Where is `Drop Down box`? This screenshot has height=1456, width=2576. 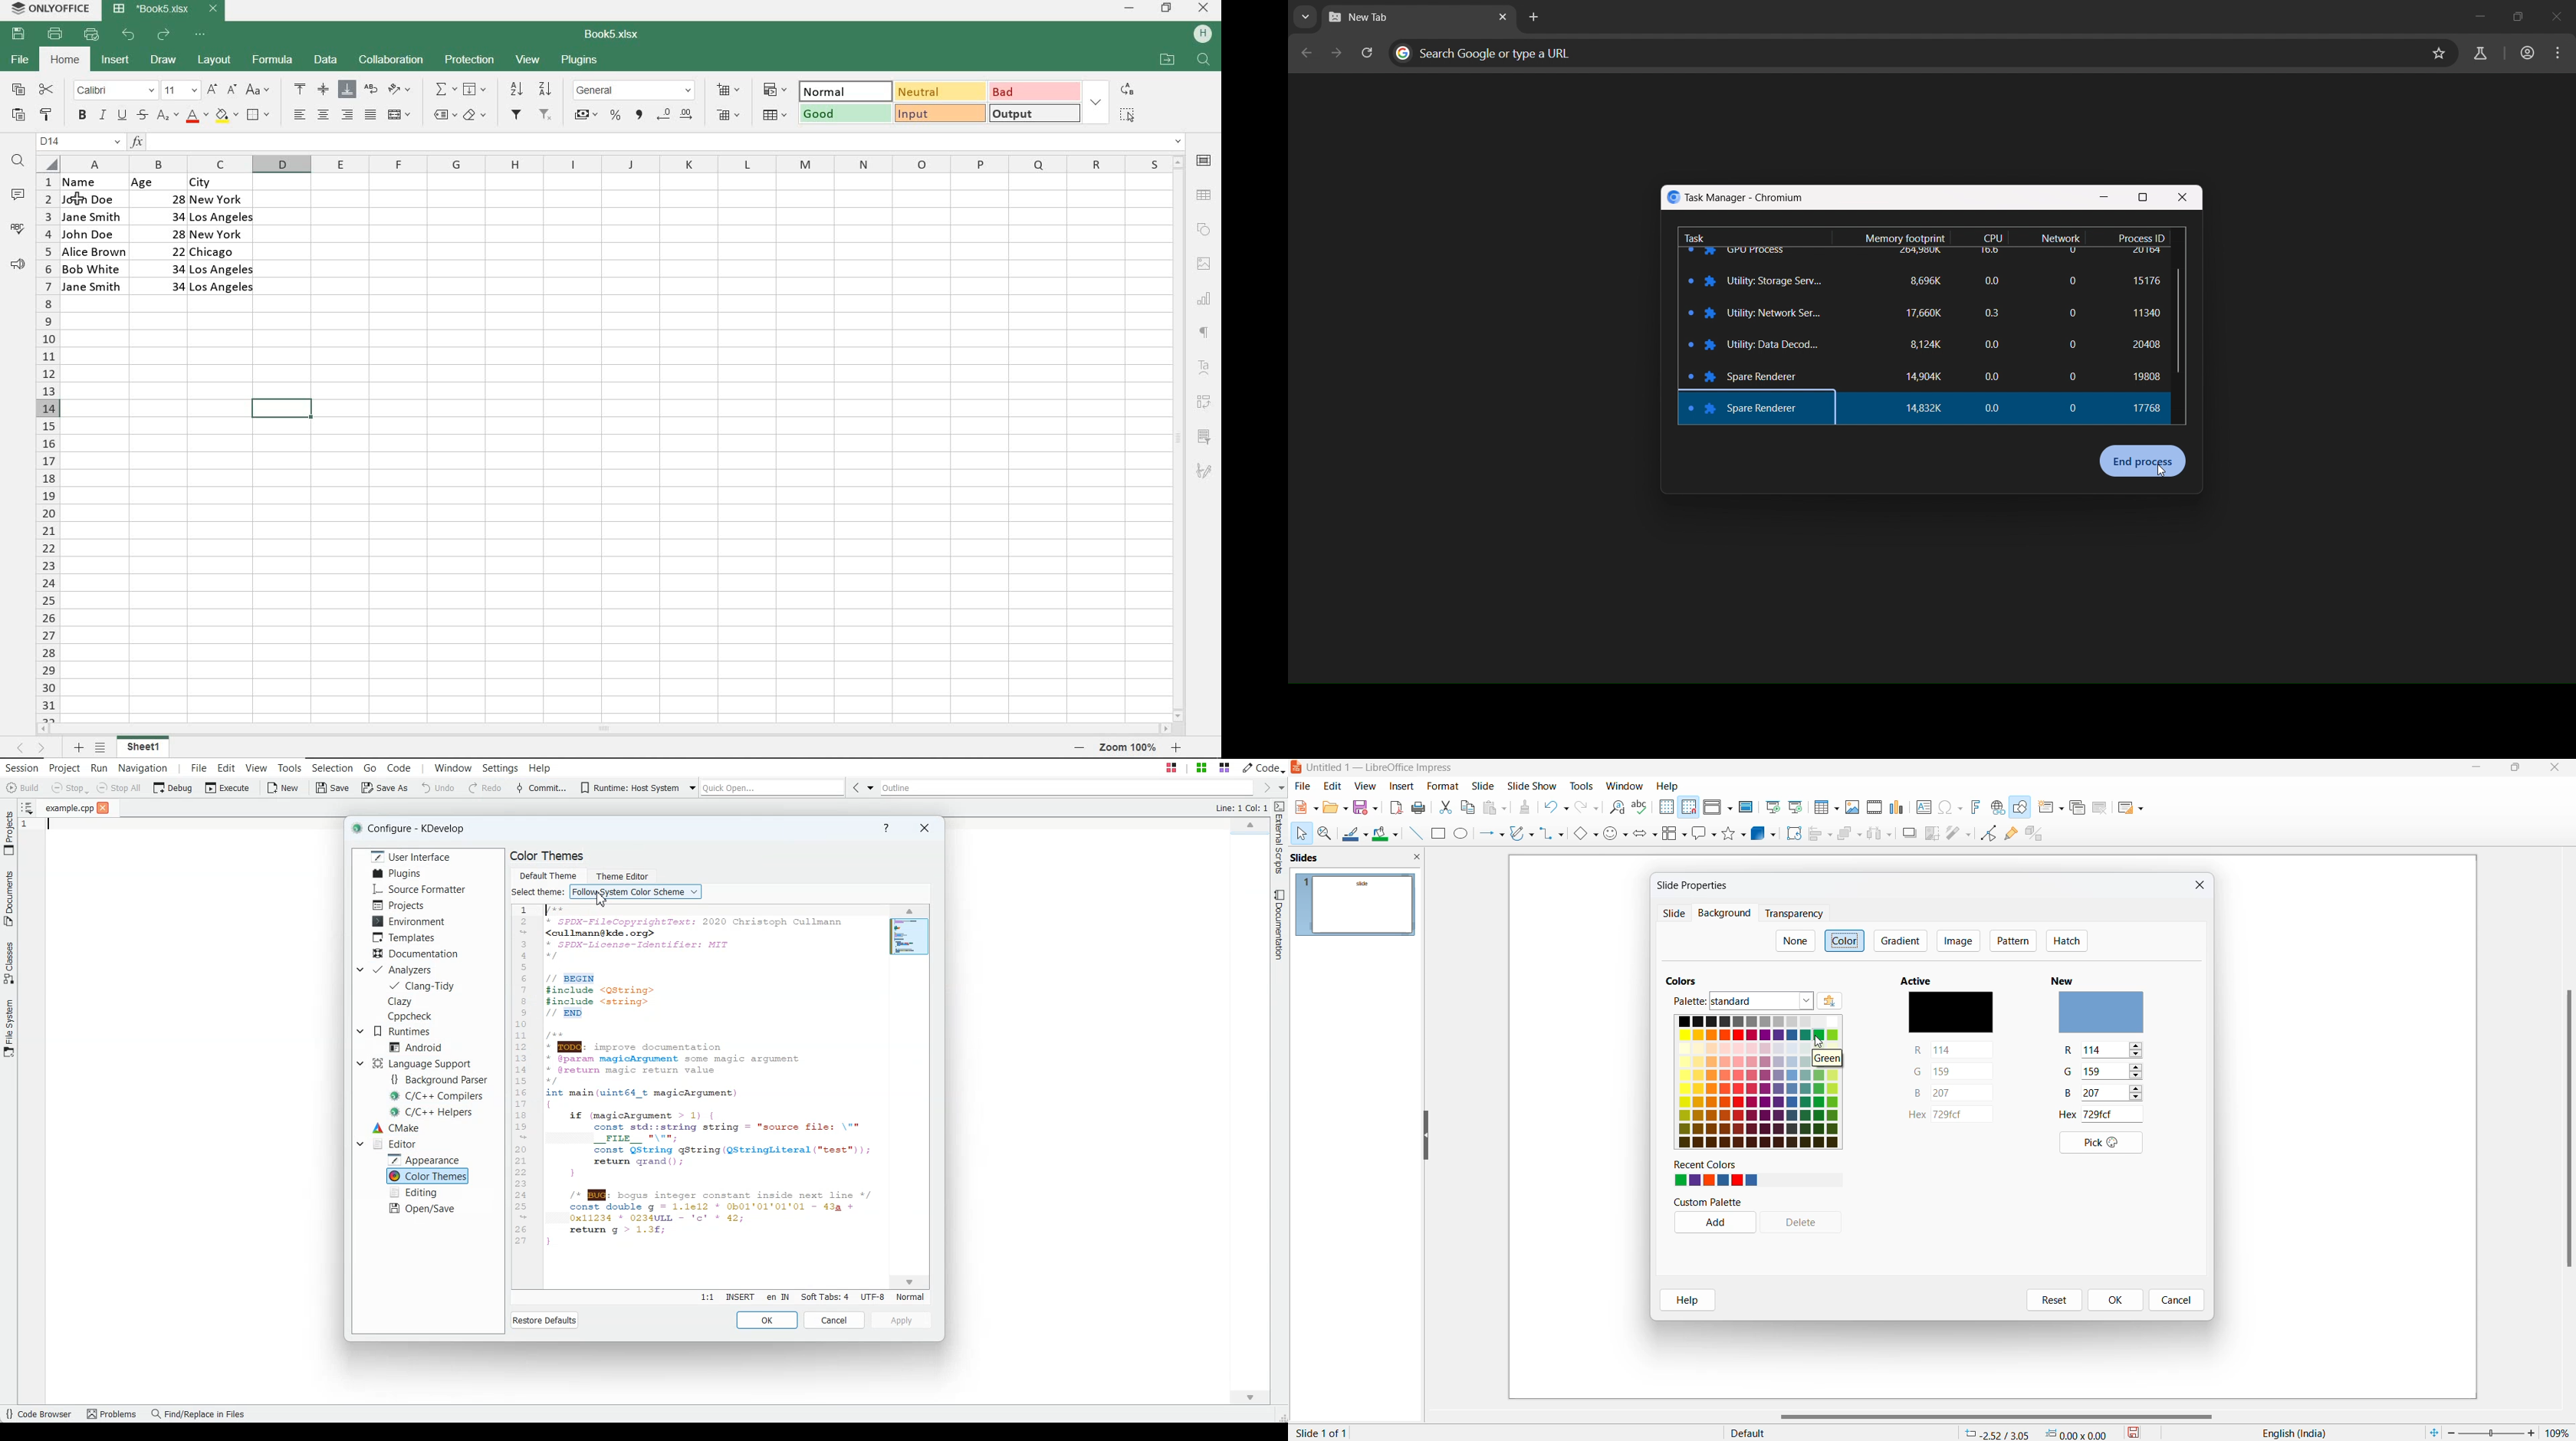 Drop Down box is located at coordinates (360, 1031).